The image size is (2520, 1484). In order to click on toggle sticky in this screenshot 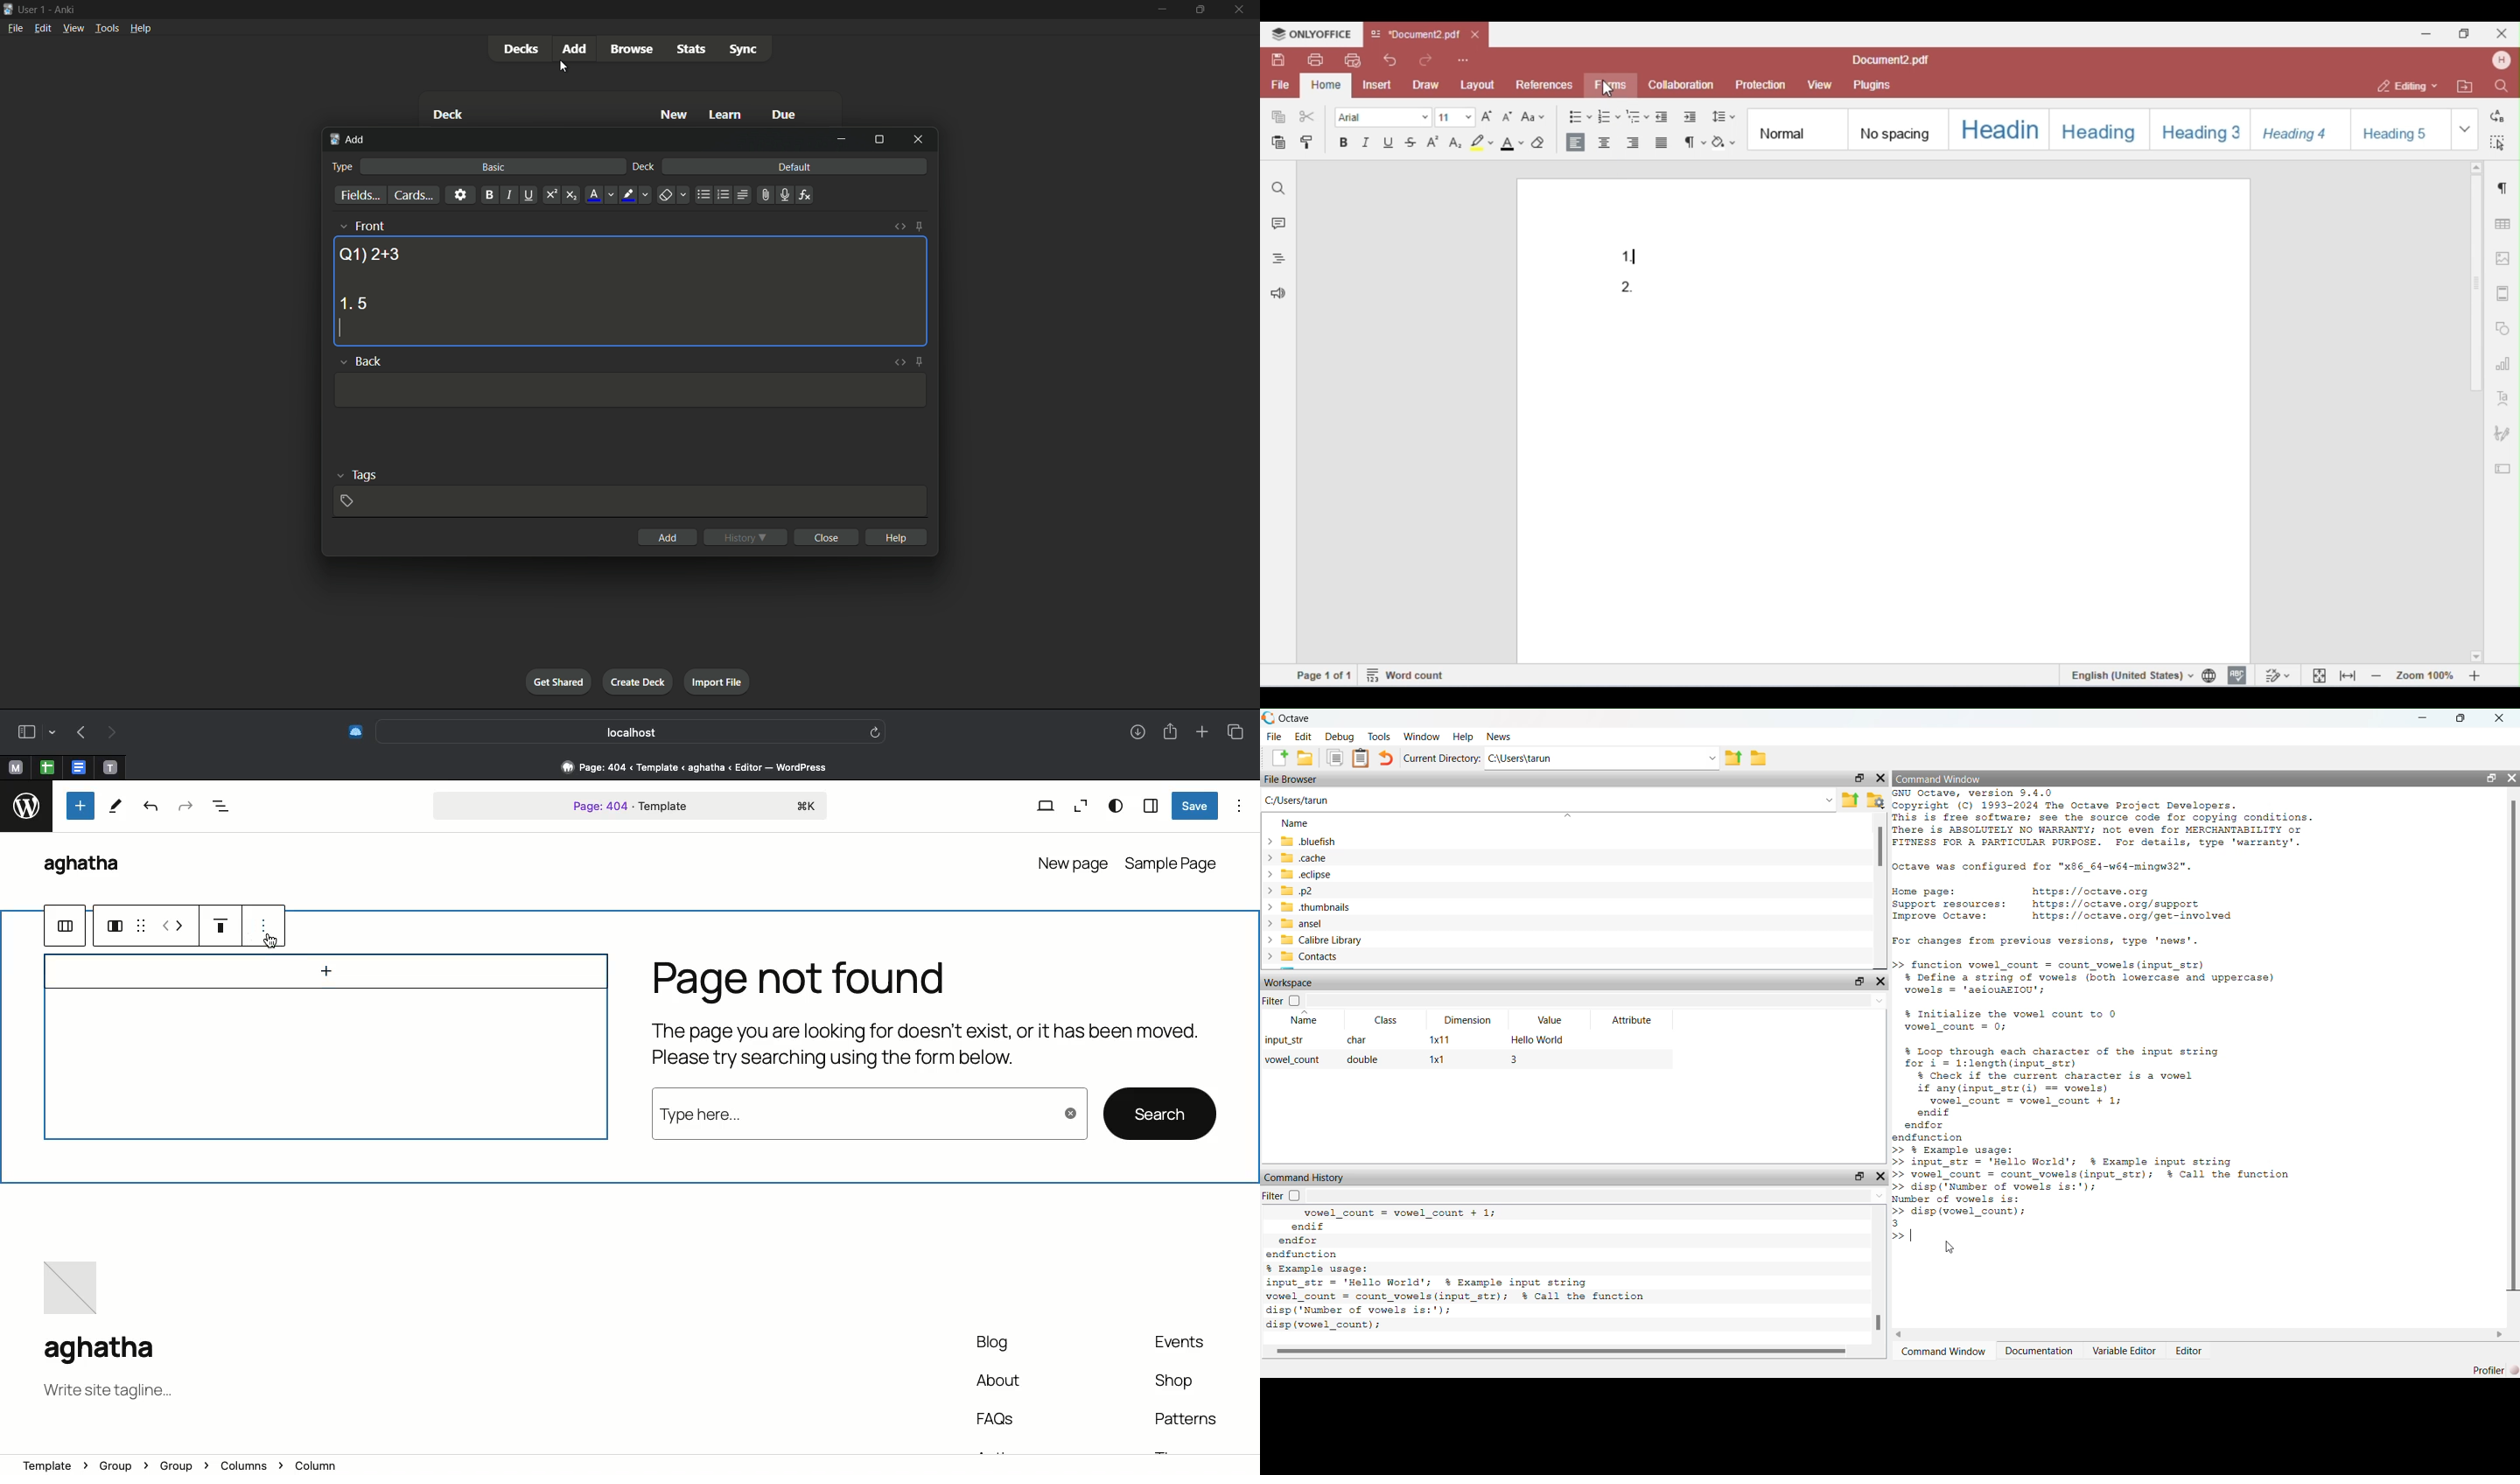, I will do `click(919, 226)`.